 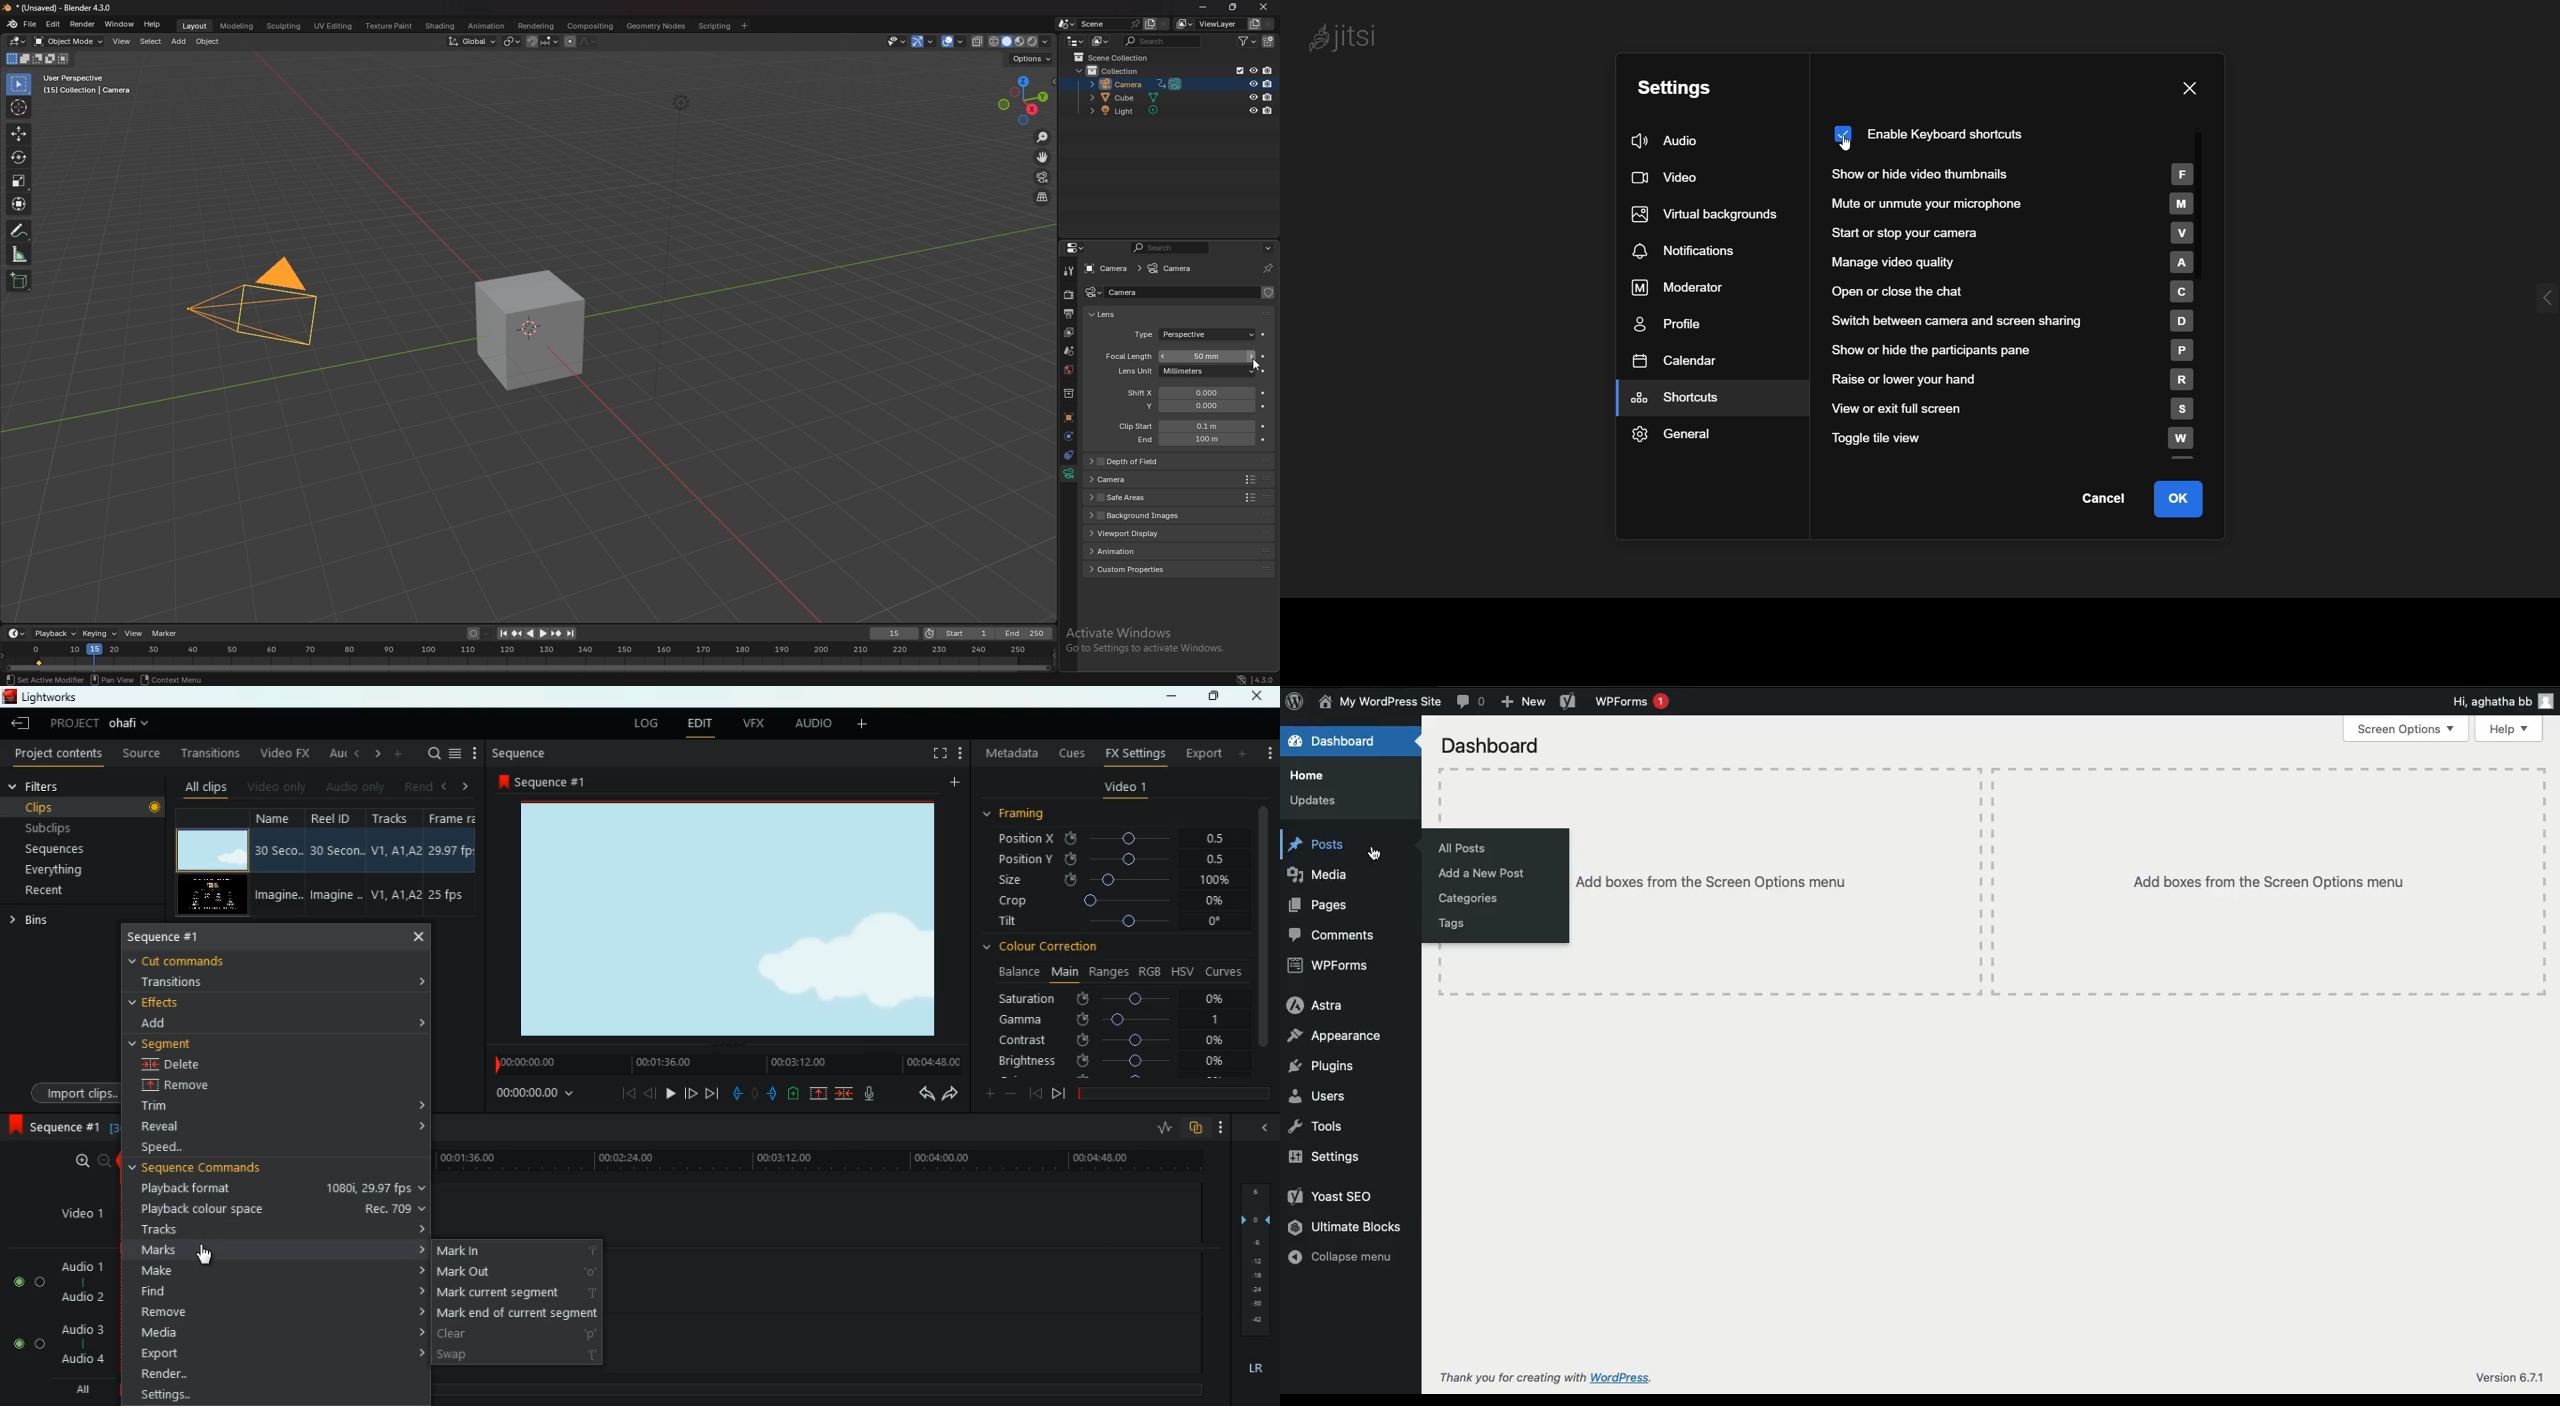 What do you see at coordinates (1853, 150) in the screenshot?
I see `cursor` at bounding box center [1853, 150].